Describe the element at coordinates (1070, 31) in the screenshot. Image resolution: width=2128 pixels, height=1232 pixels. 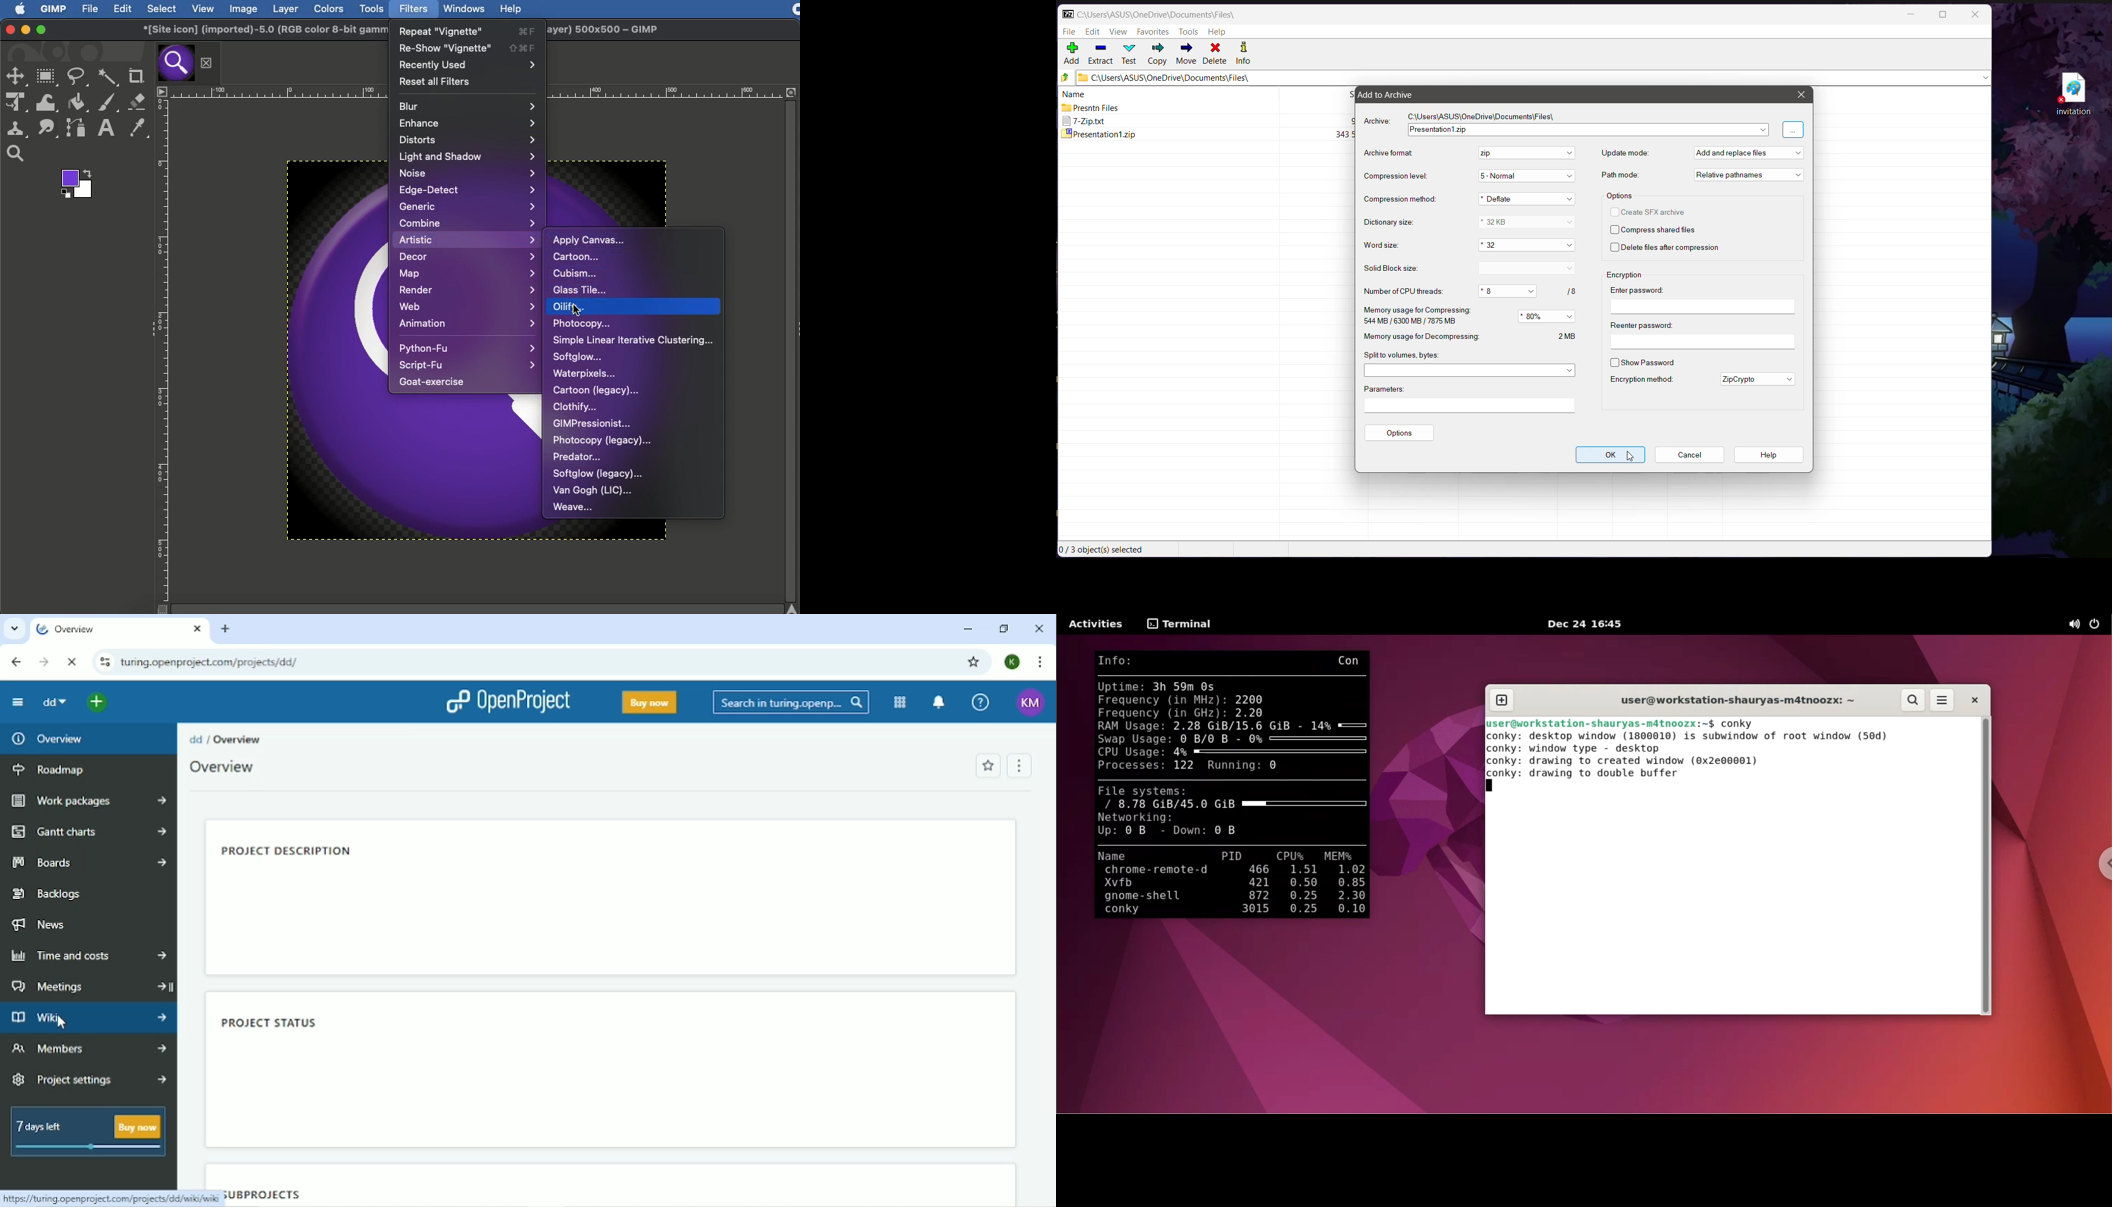
I see `File` at that location.